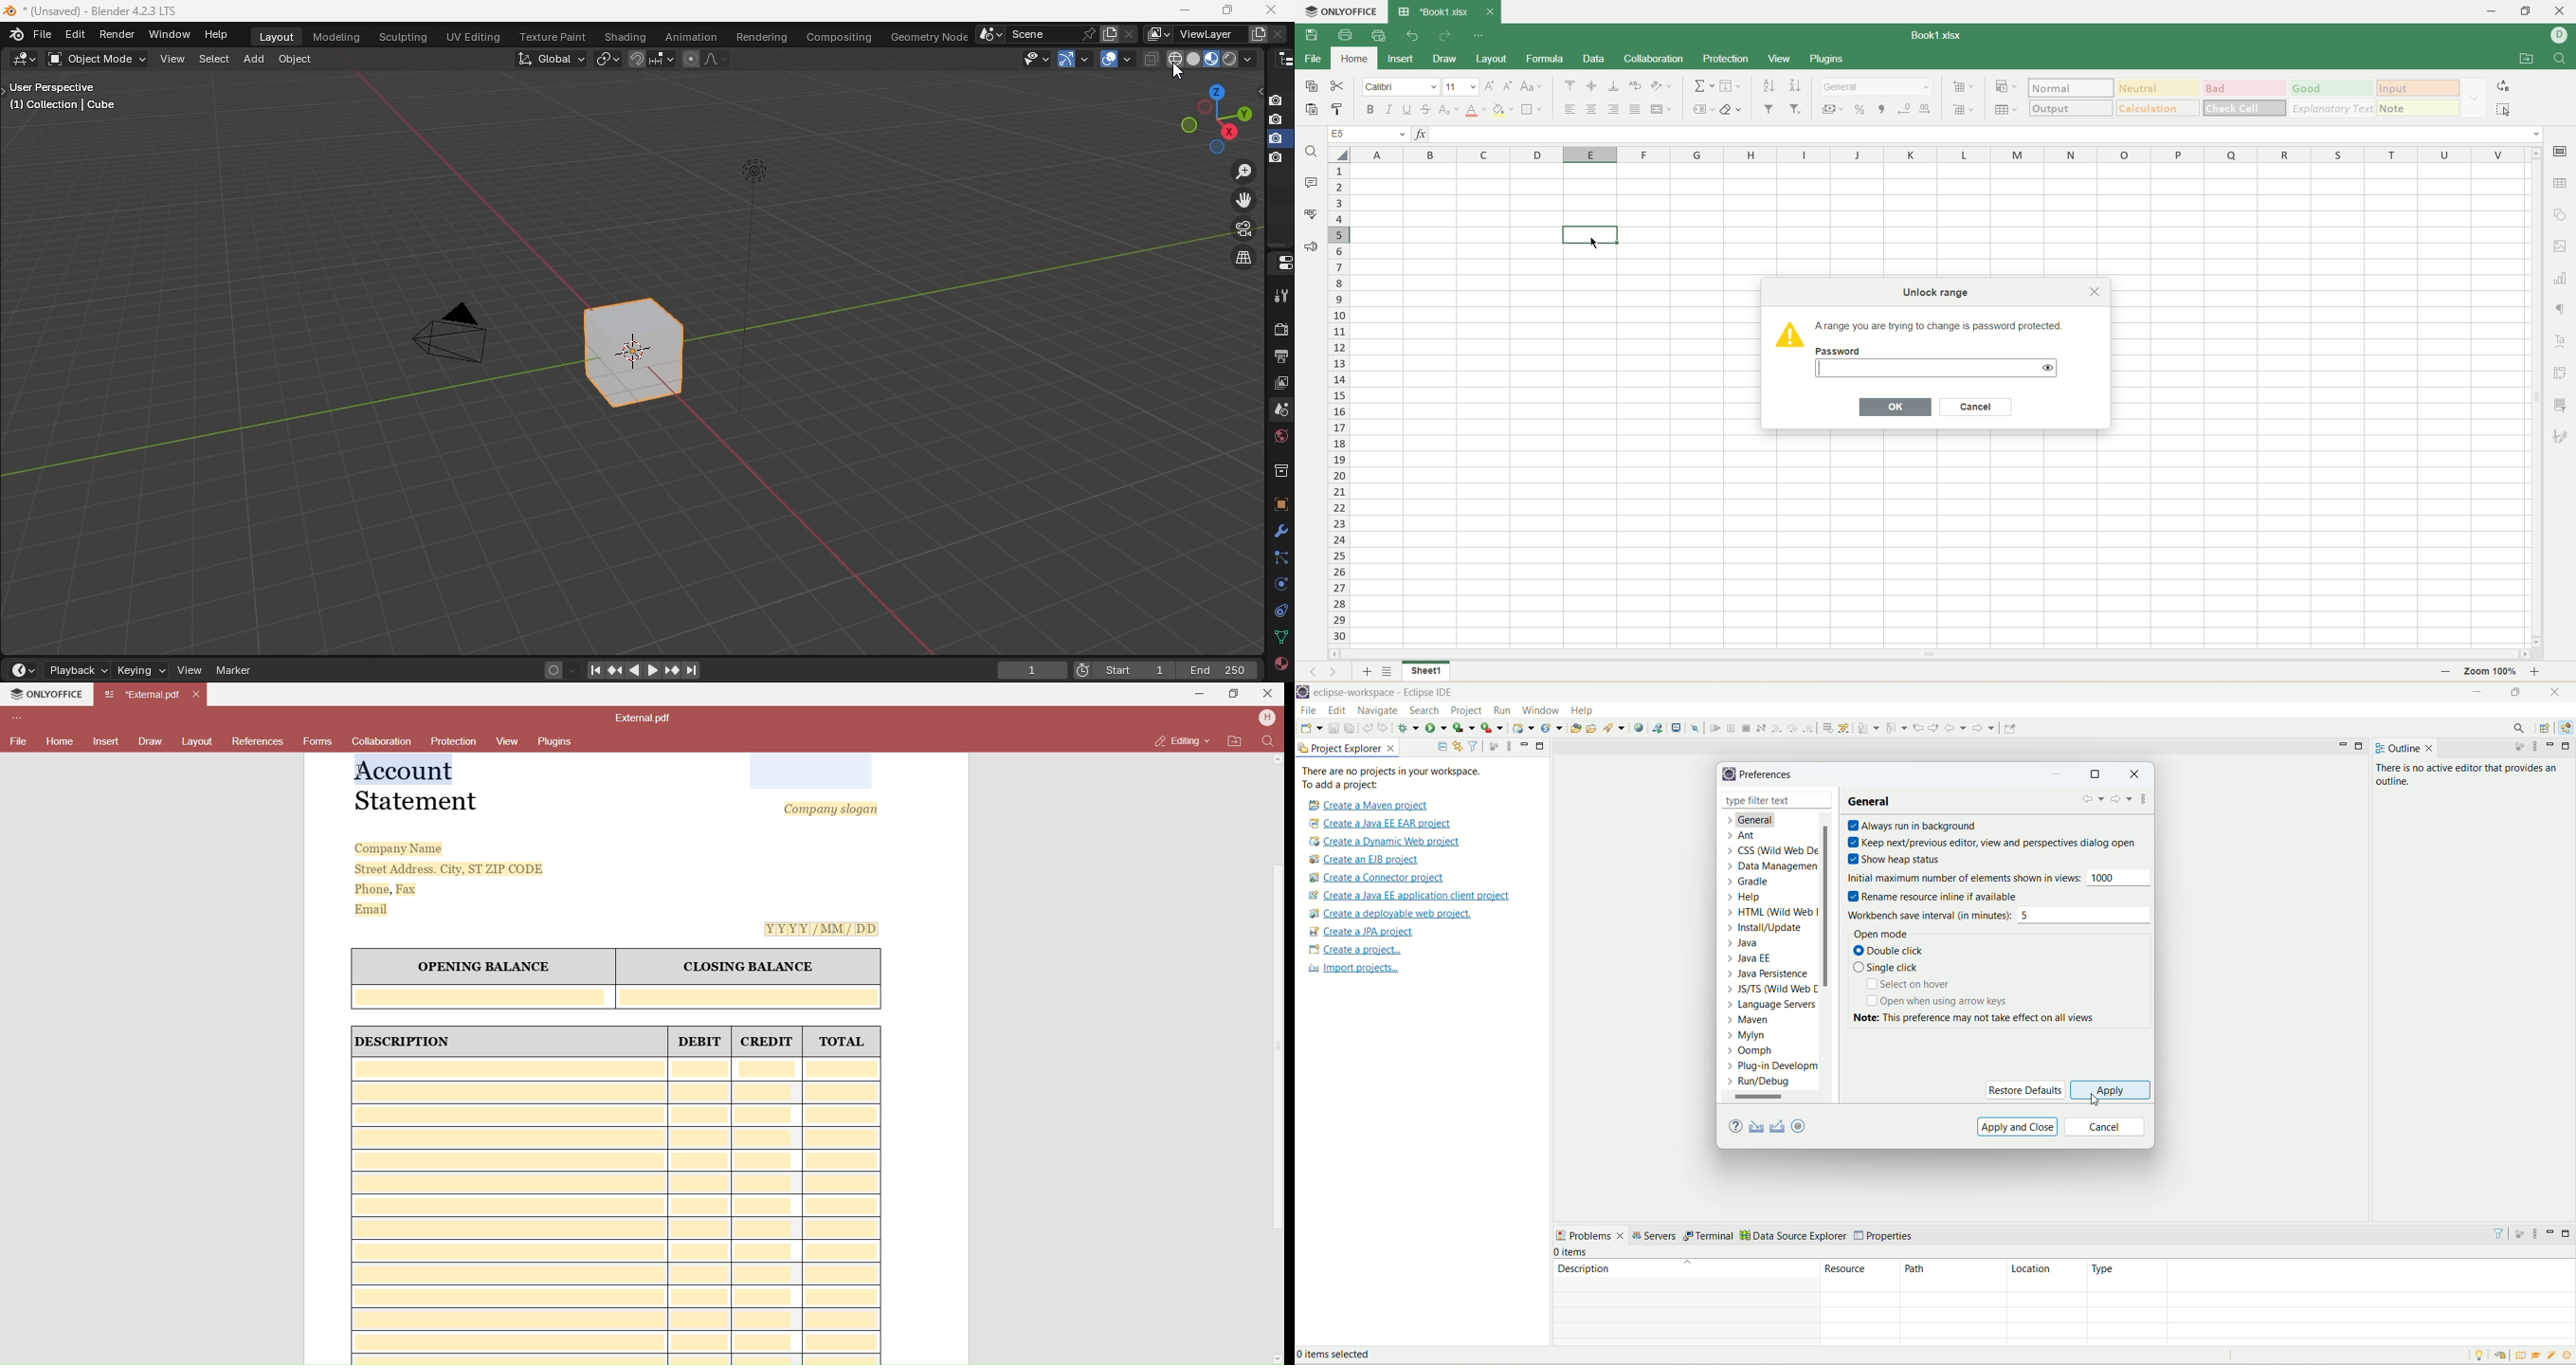 The width and height of the screenshot is (2576, 1372). I want to click on column name, so click(1943, 152).